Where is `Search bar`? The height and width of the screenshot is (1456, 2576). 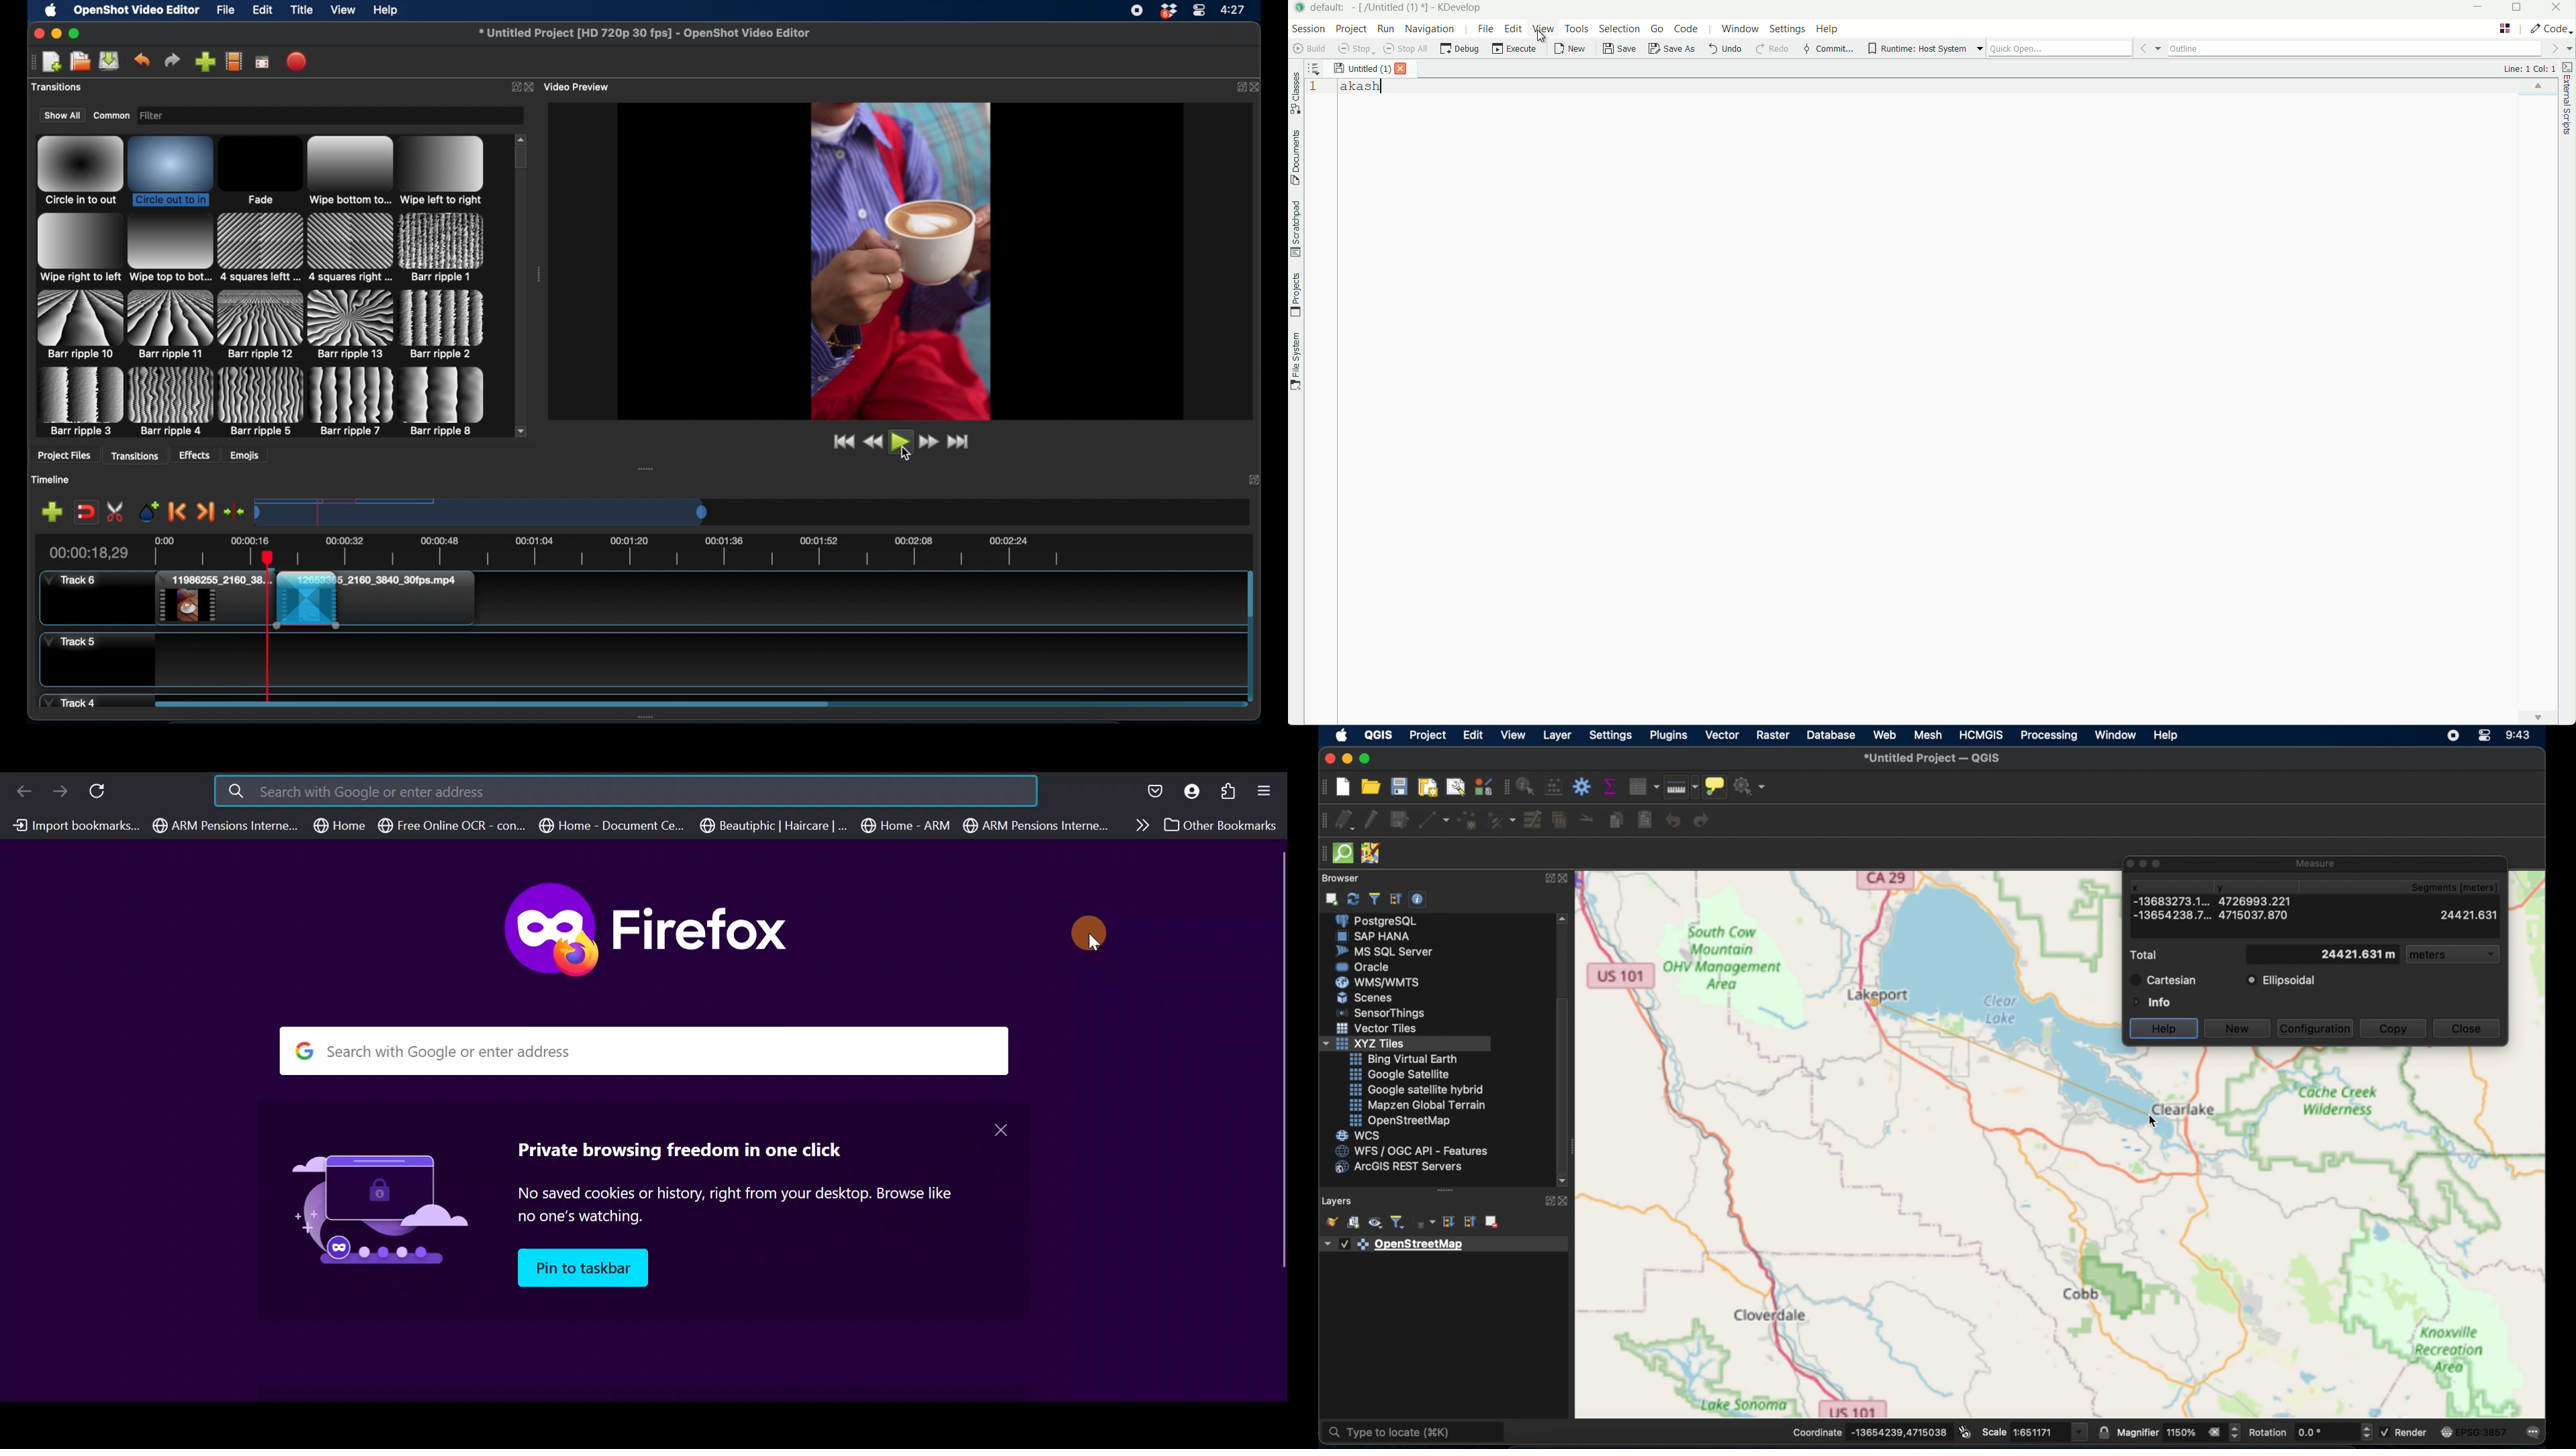
Search bar is located at coordinates (594, 791).